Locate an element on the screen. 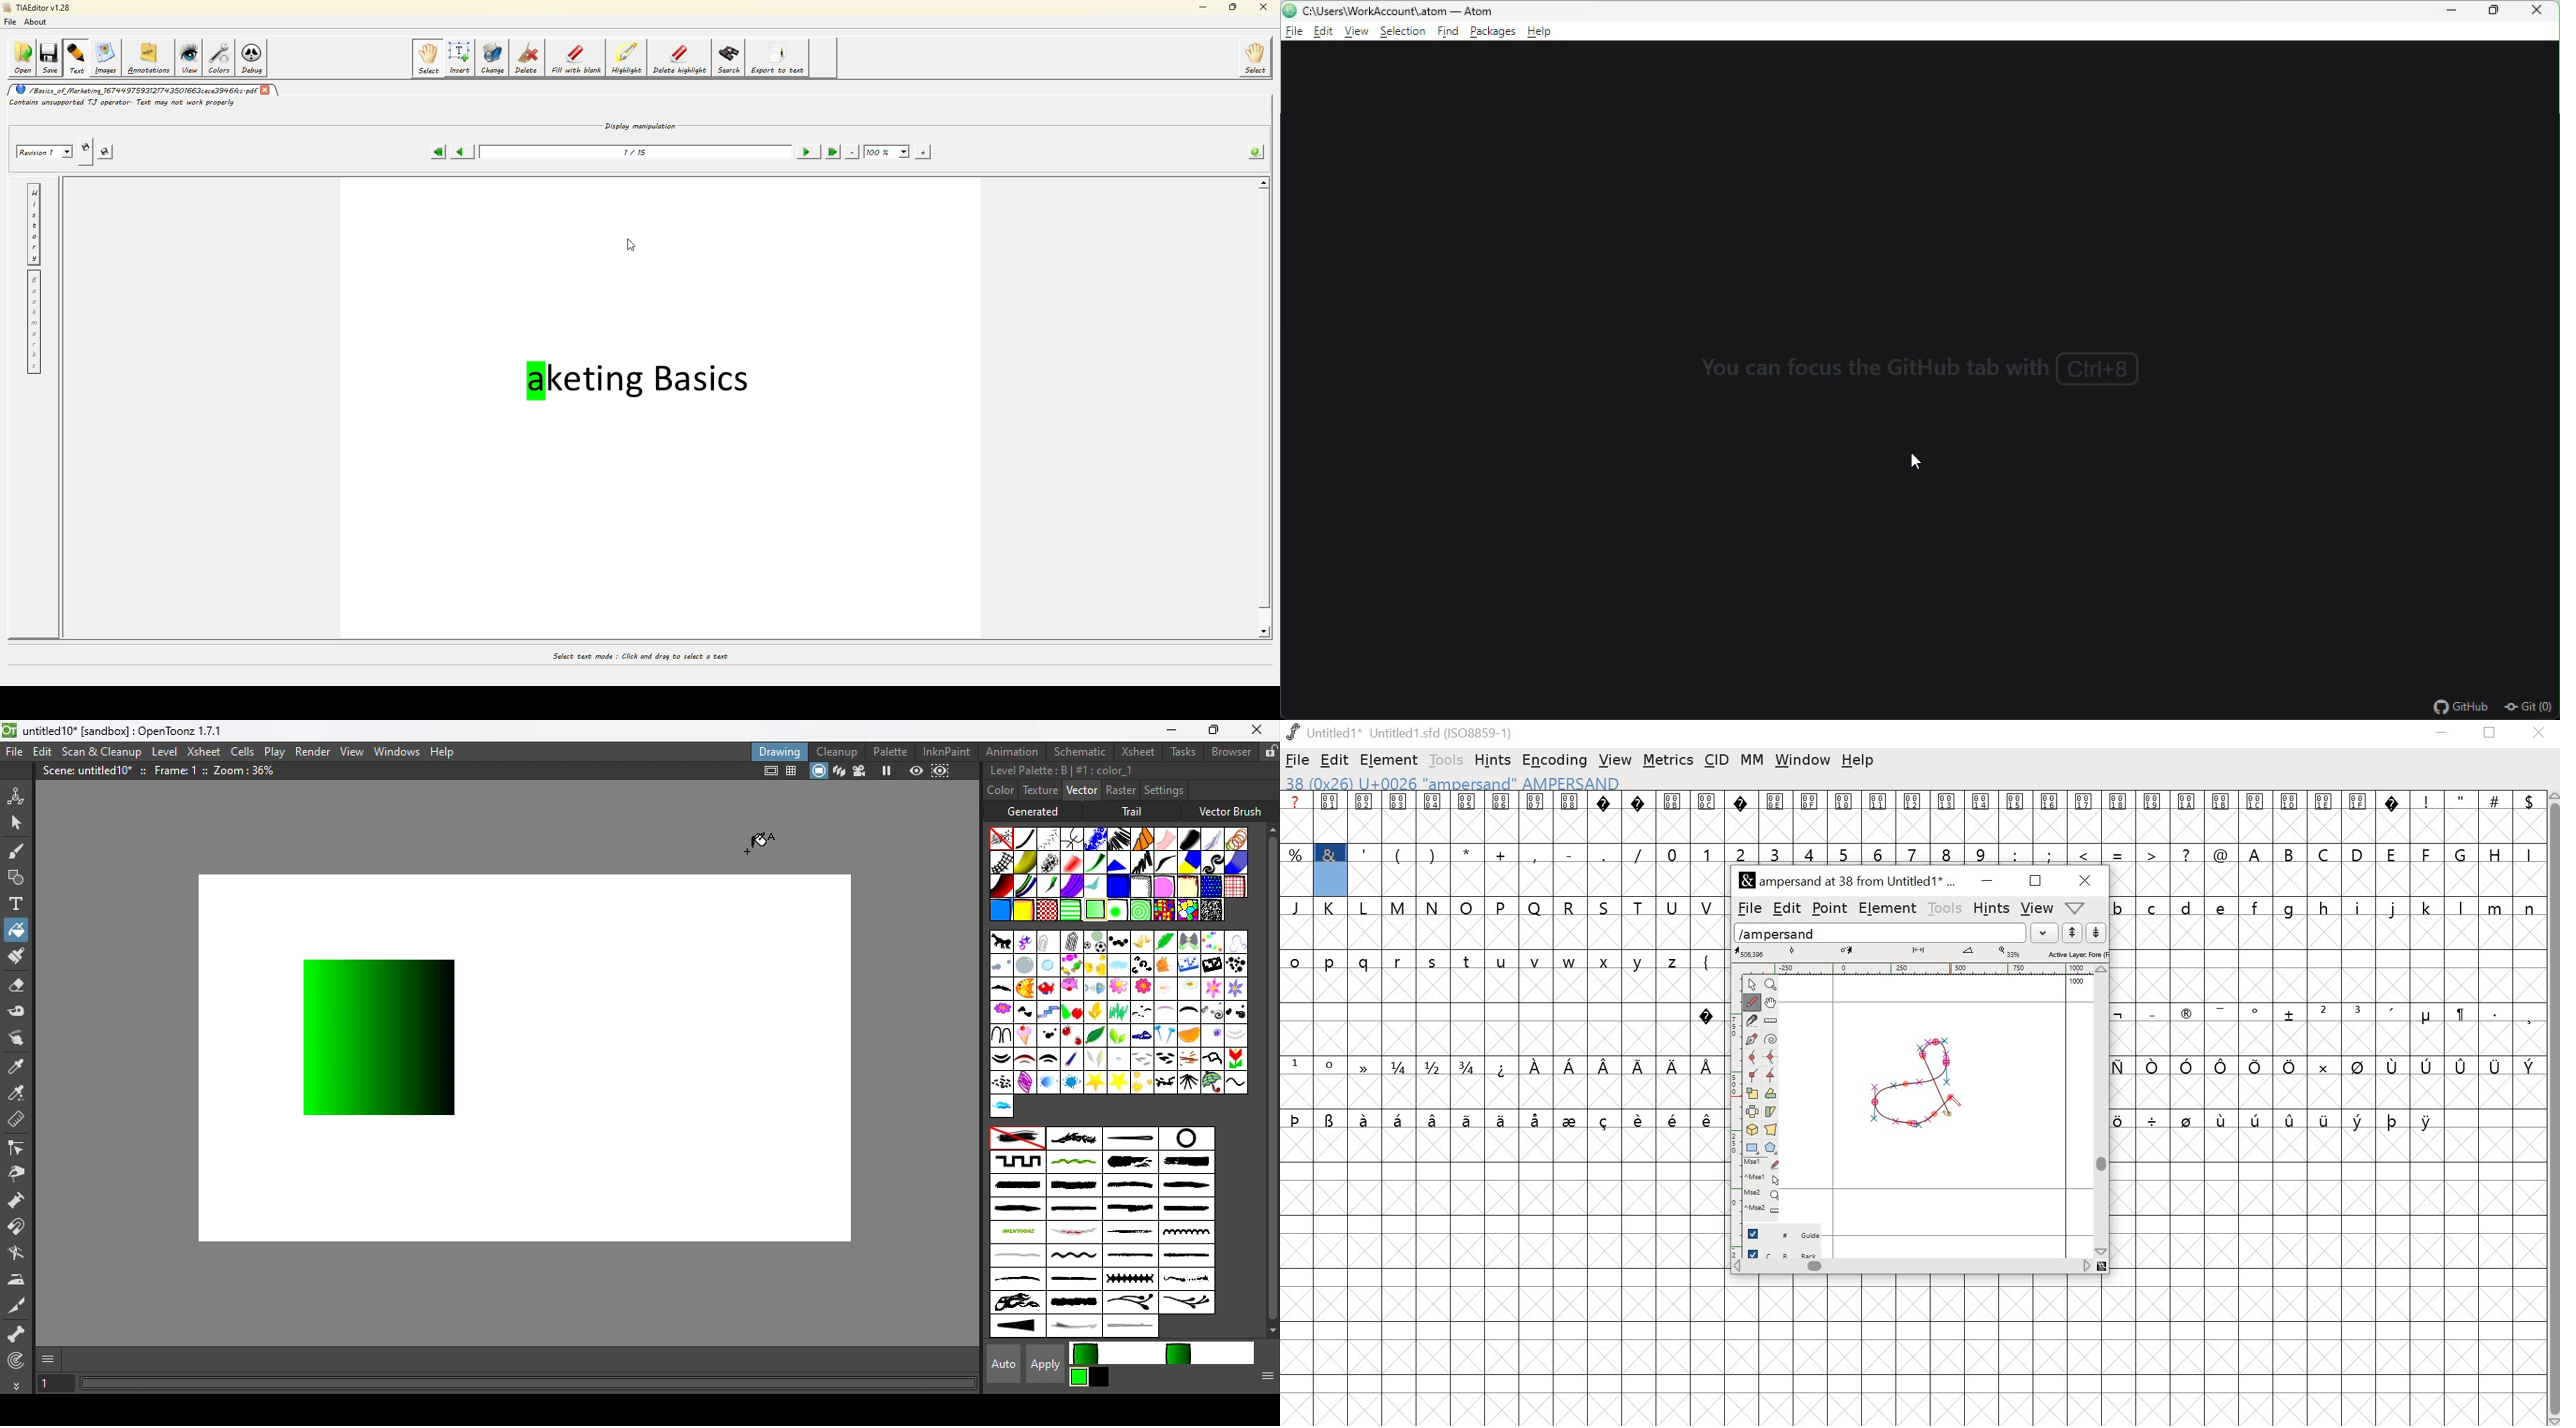 The width and height of the screenshot is (2576, 1428). 0011 is located at coordinates (1882, 817).